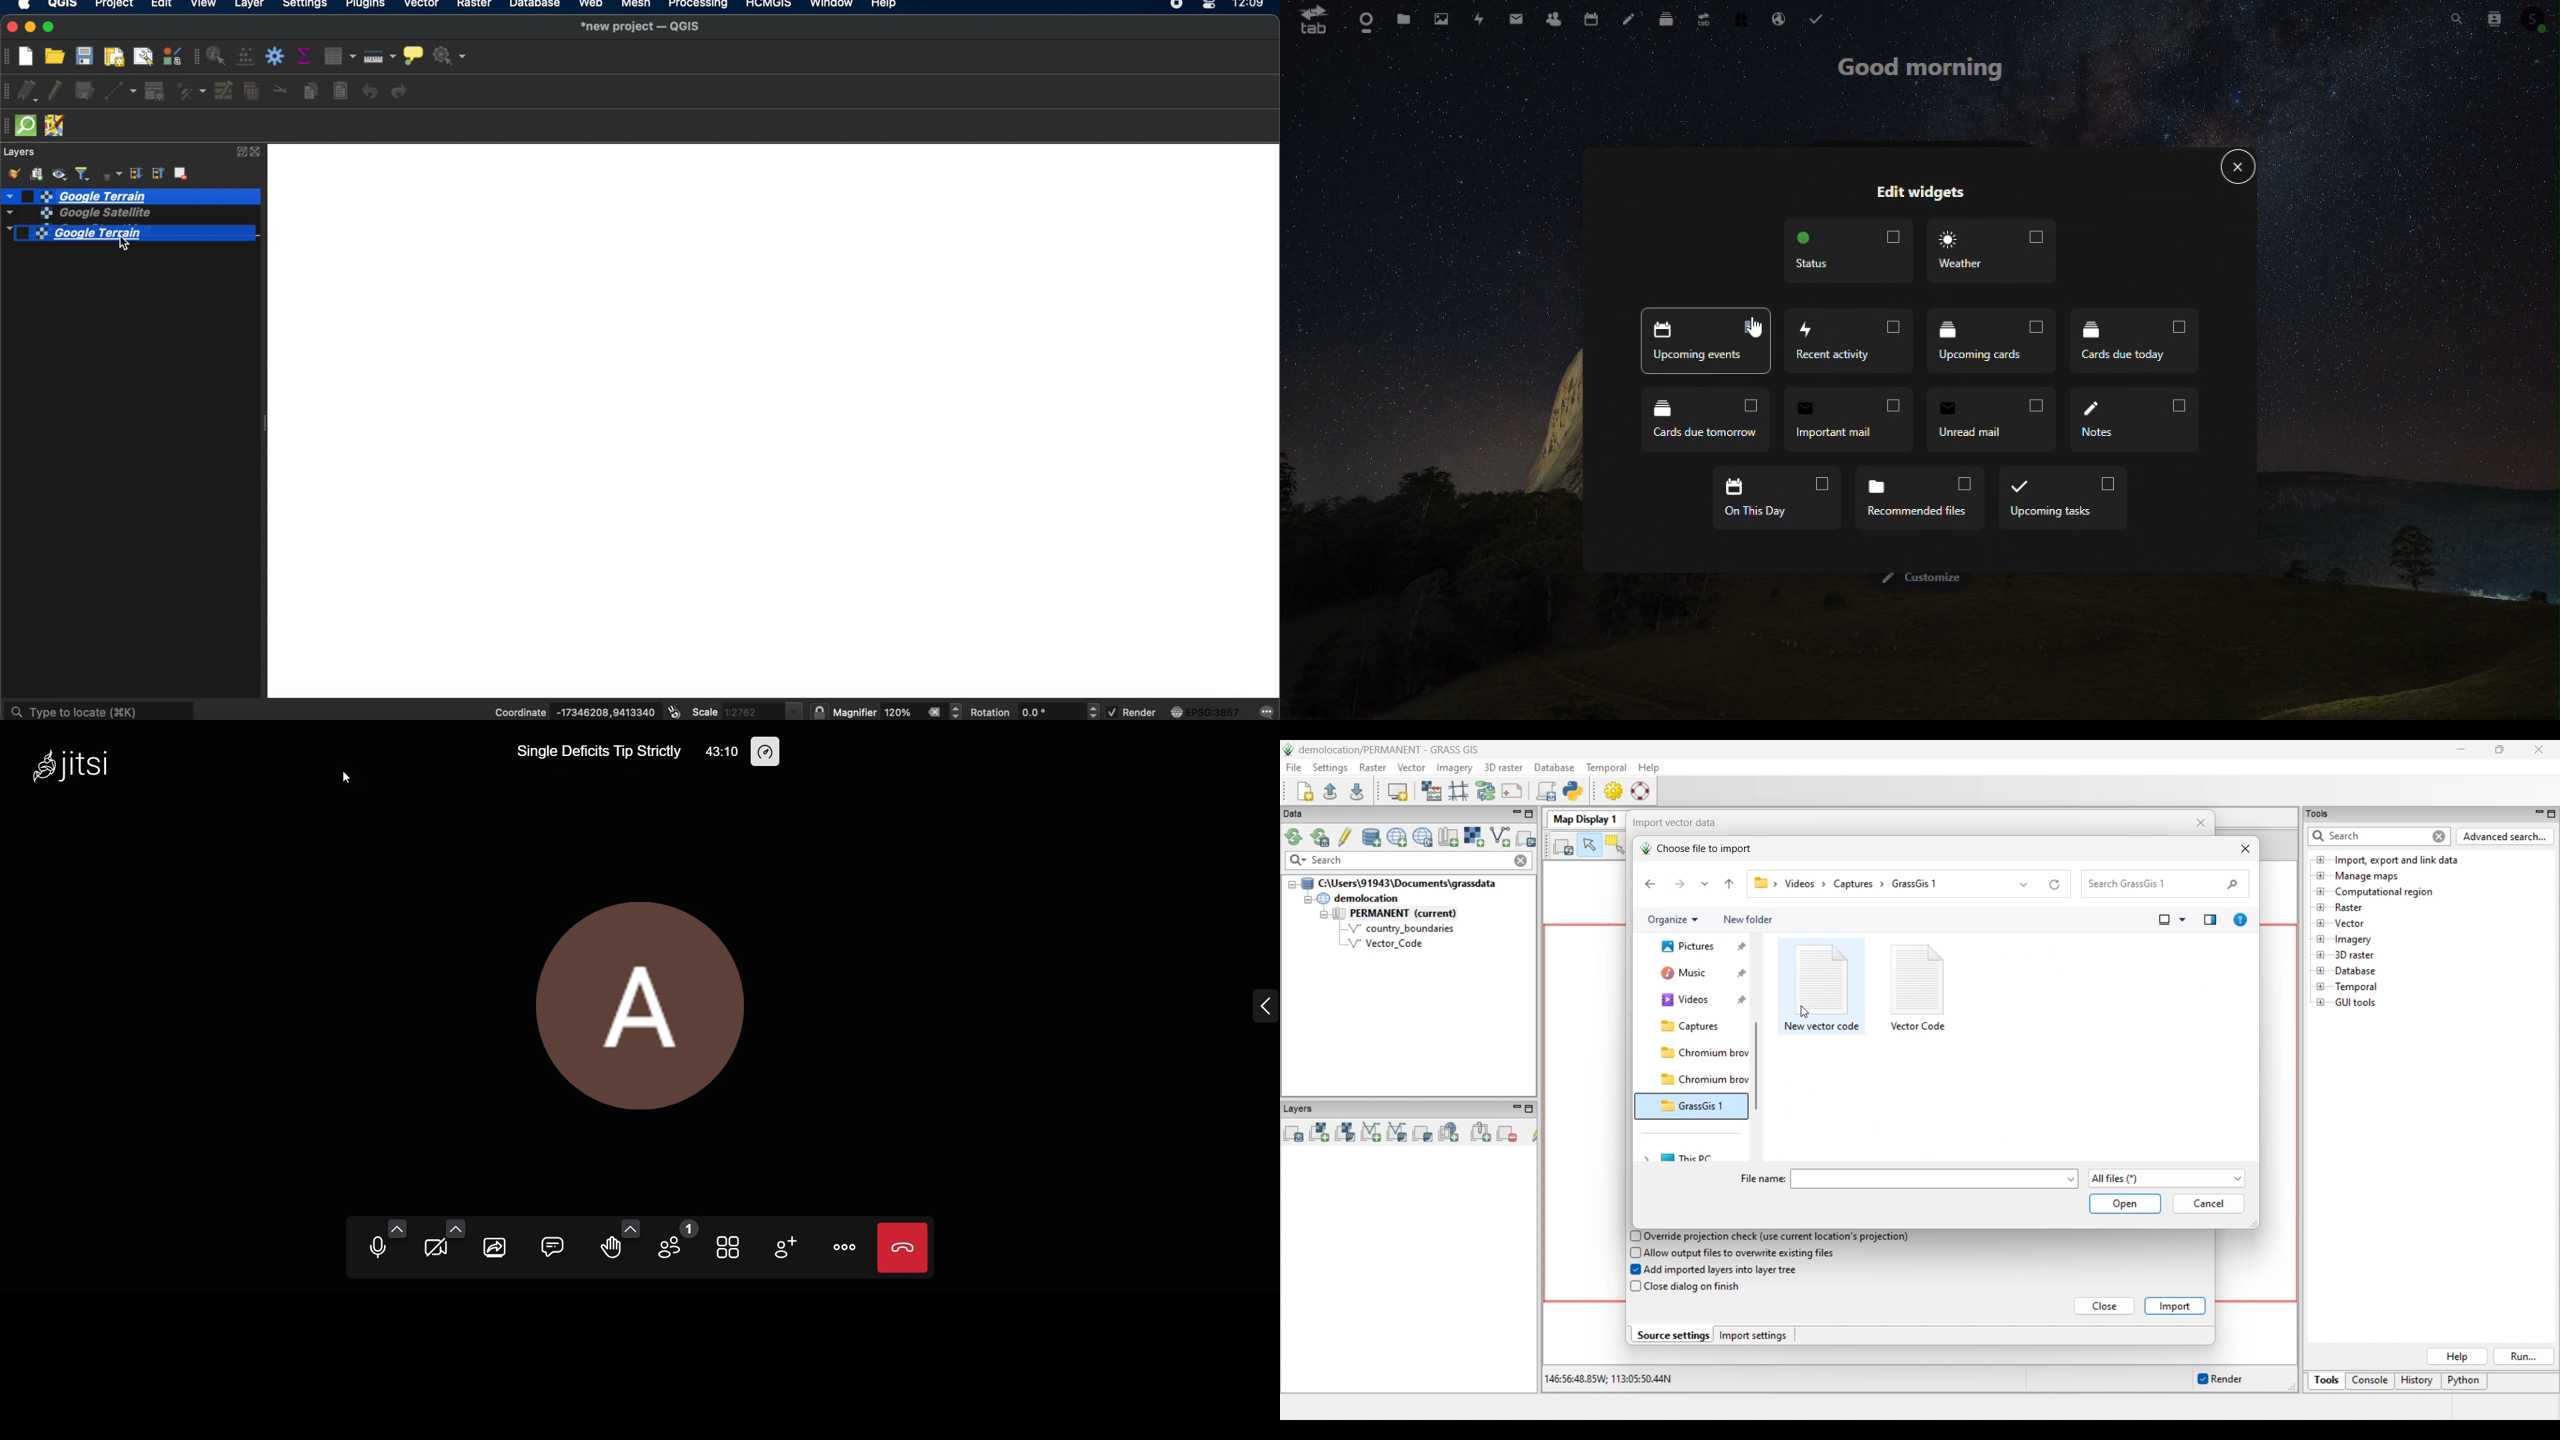  Describe the element at coordinates (629, 1229) in the screenshot. I see `more emoji option` at that location.